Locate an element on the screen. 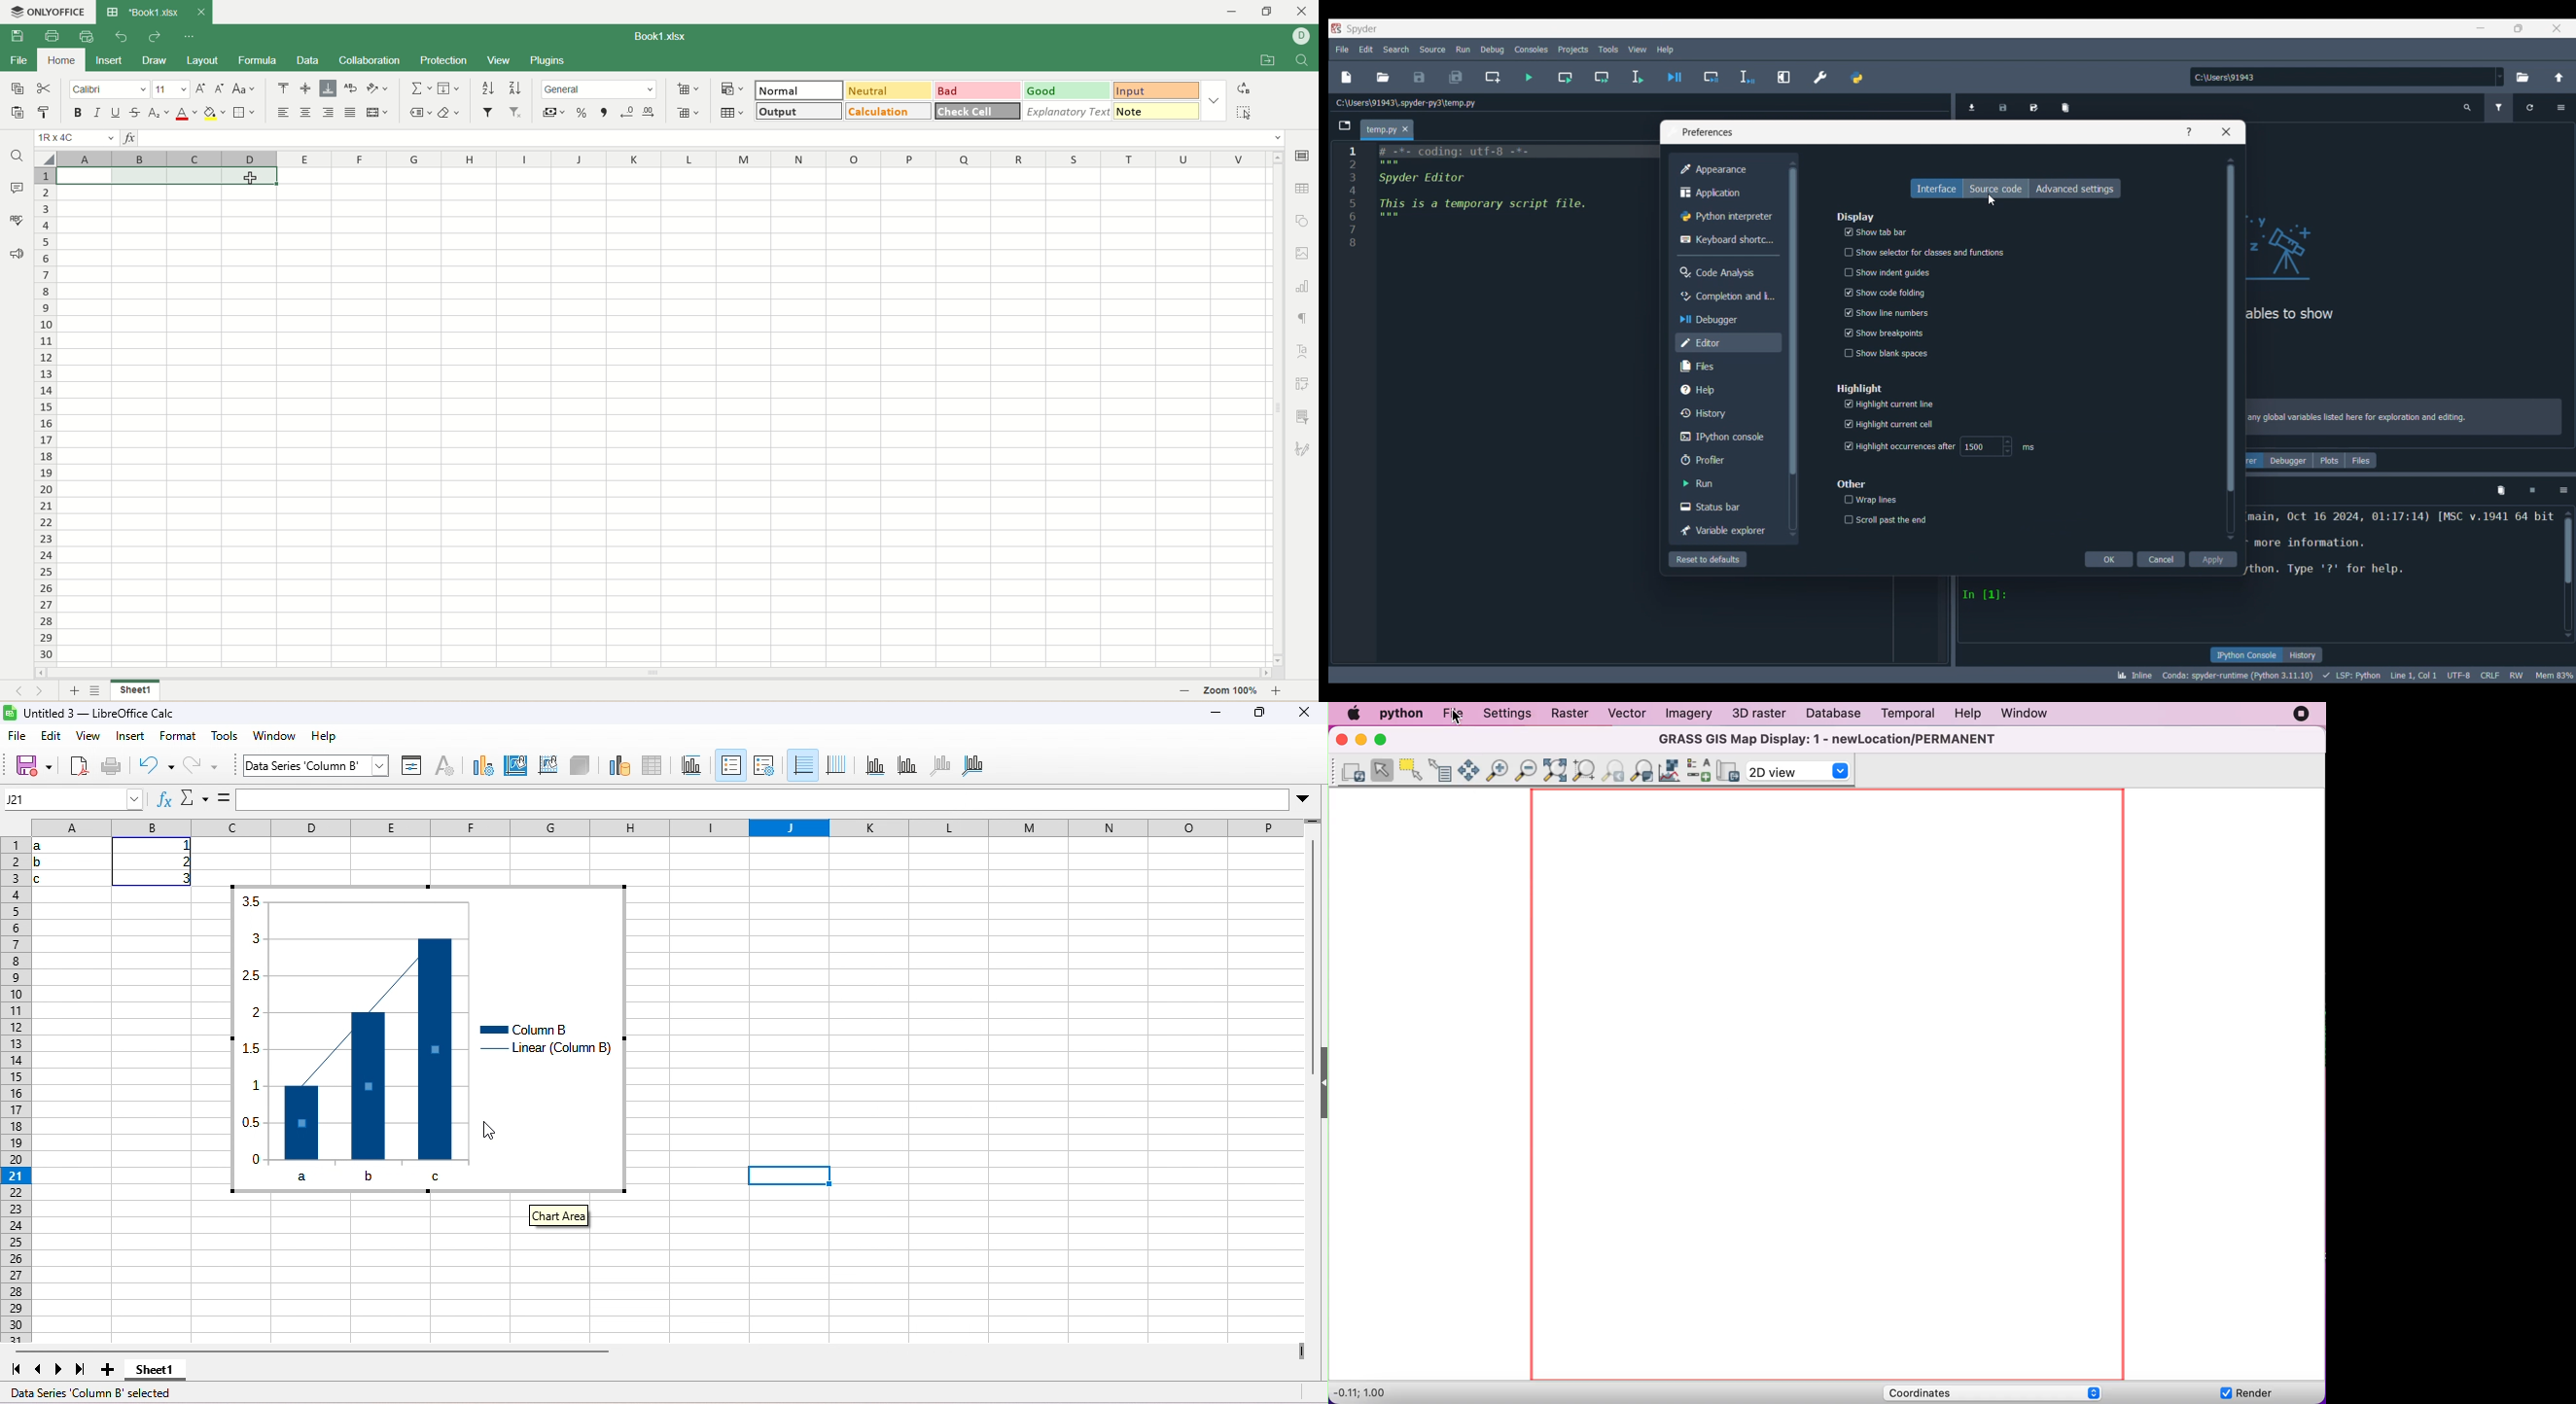  Section title is located at coordinates (1855, 216).